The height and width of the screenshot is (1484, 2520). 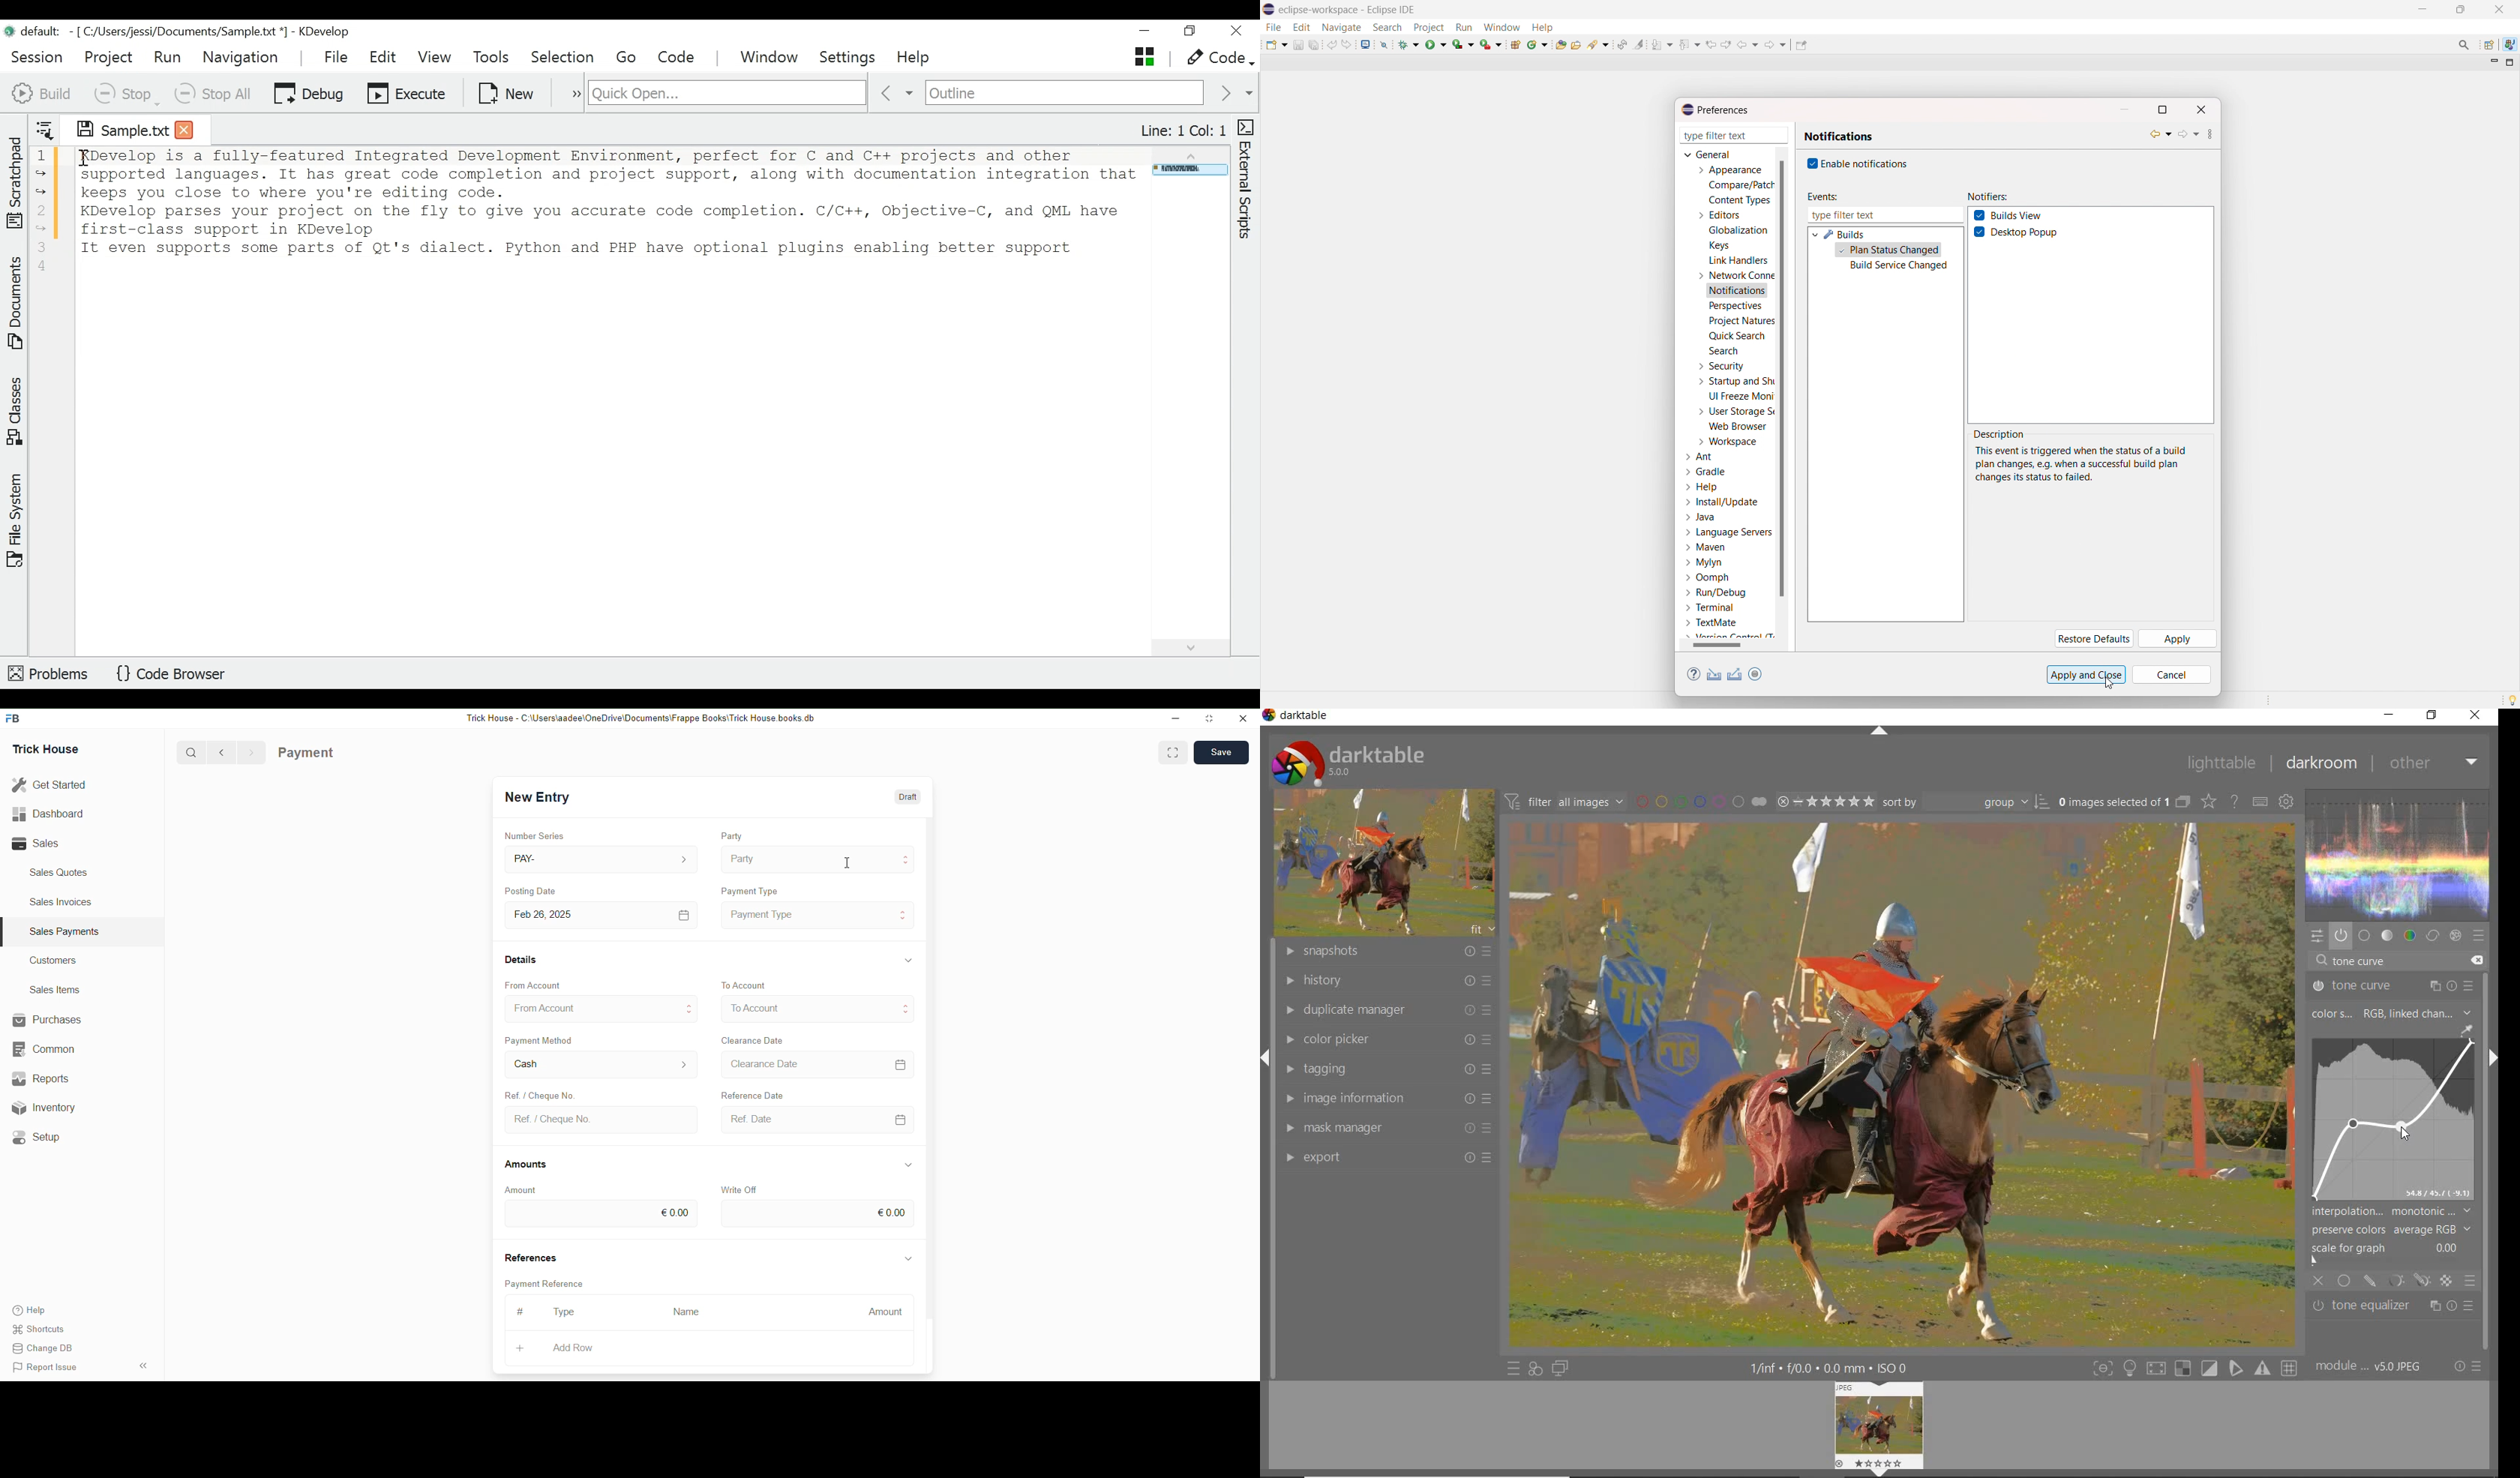 What do you see at coordinates (1736, 336) in the screenshot?
I see `quick search` at bounding box center [1736, 336].